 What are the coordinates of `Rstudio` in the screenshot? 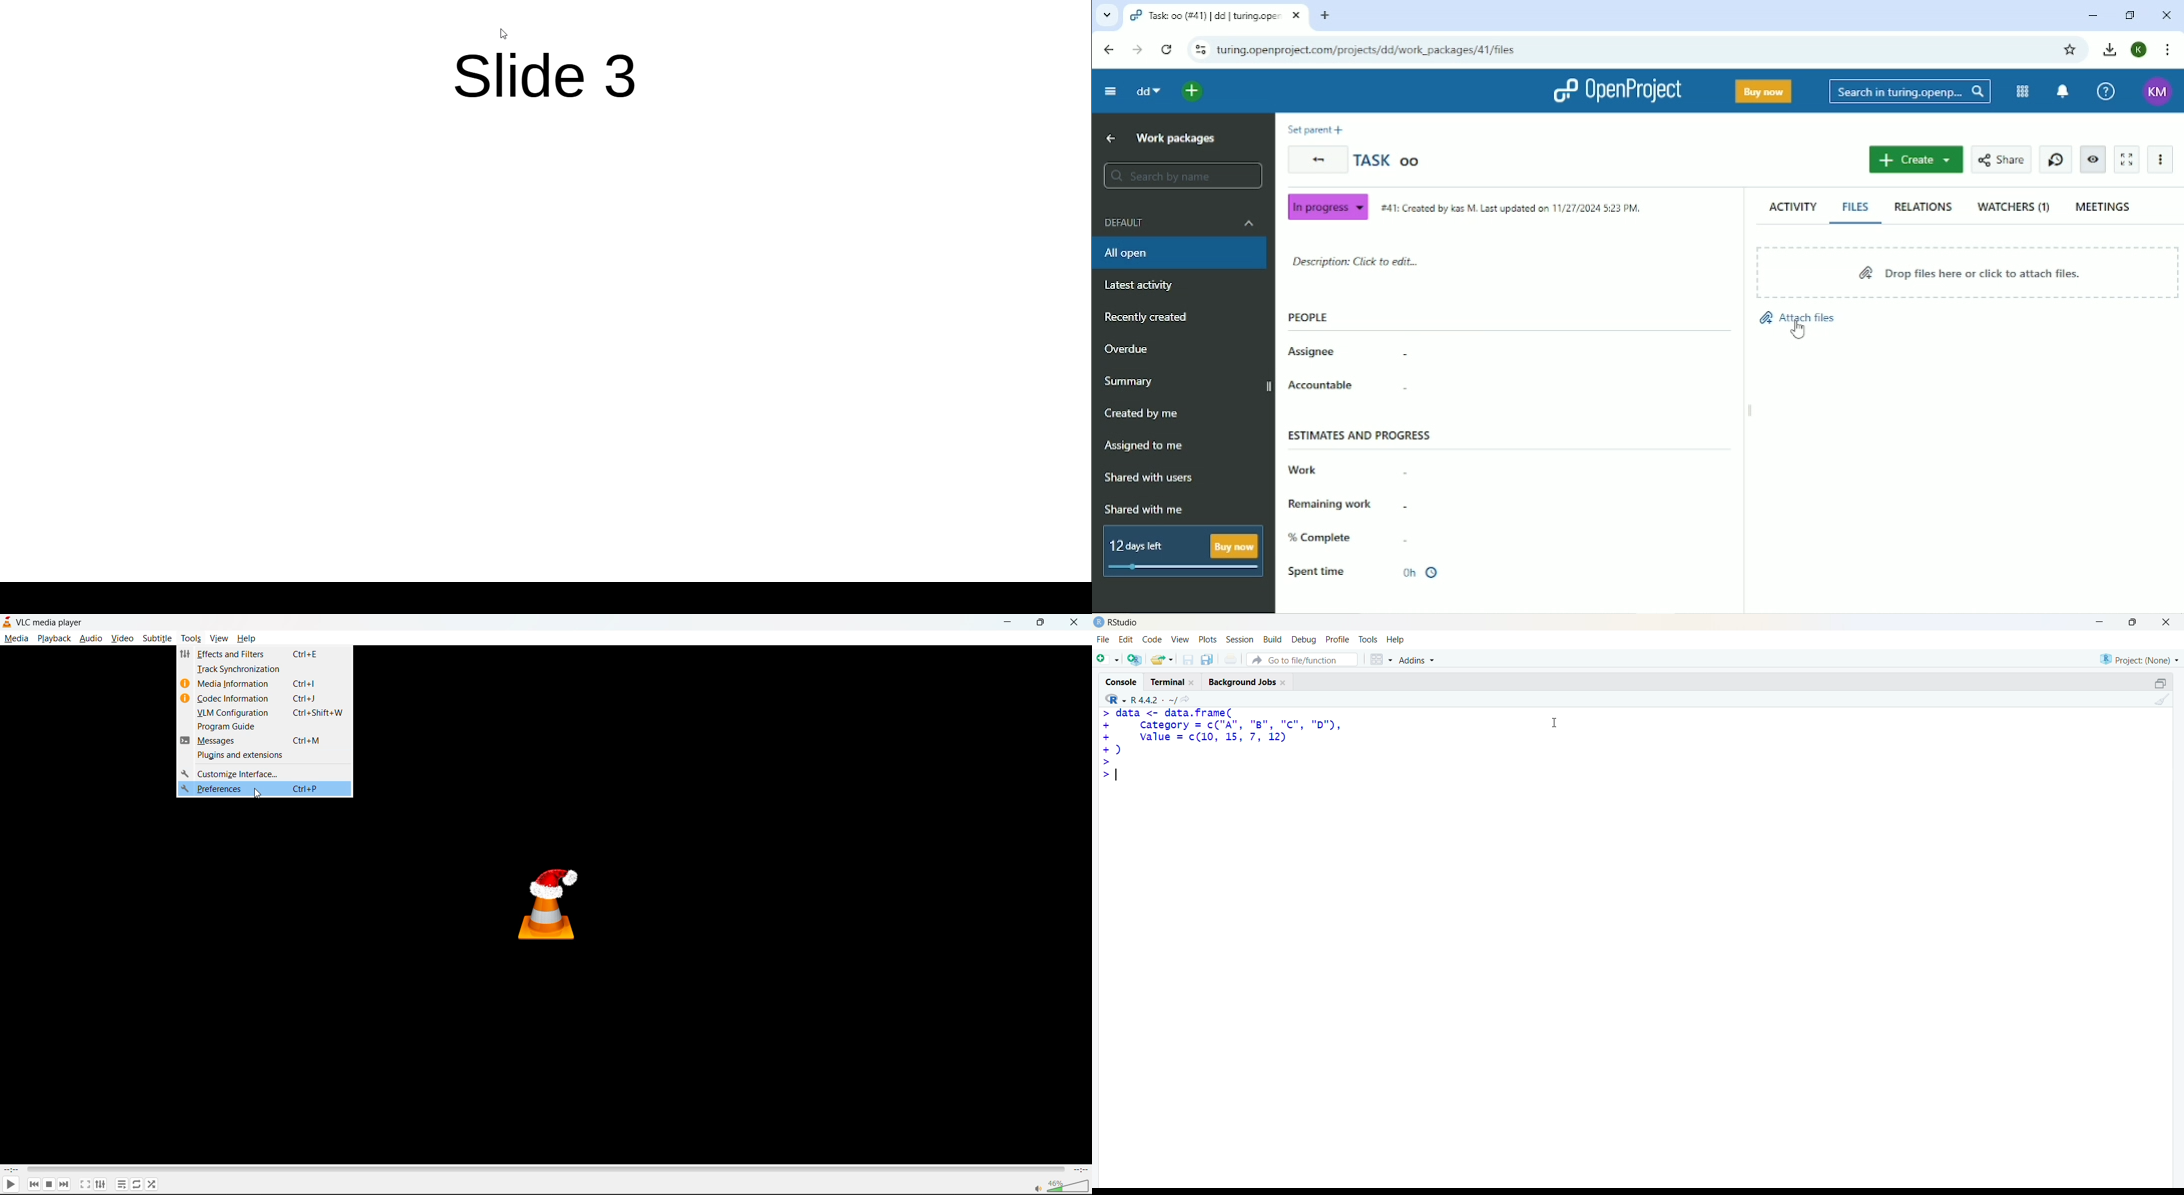 It's located at (1127, 623).